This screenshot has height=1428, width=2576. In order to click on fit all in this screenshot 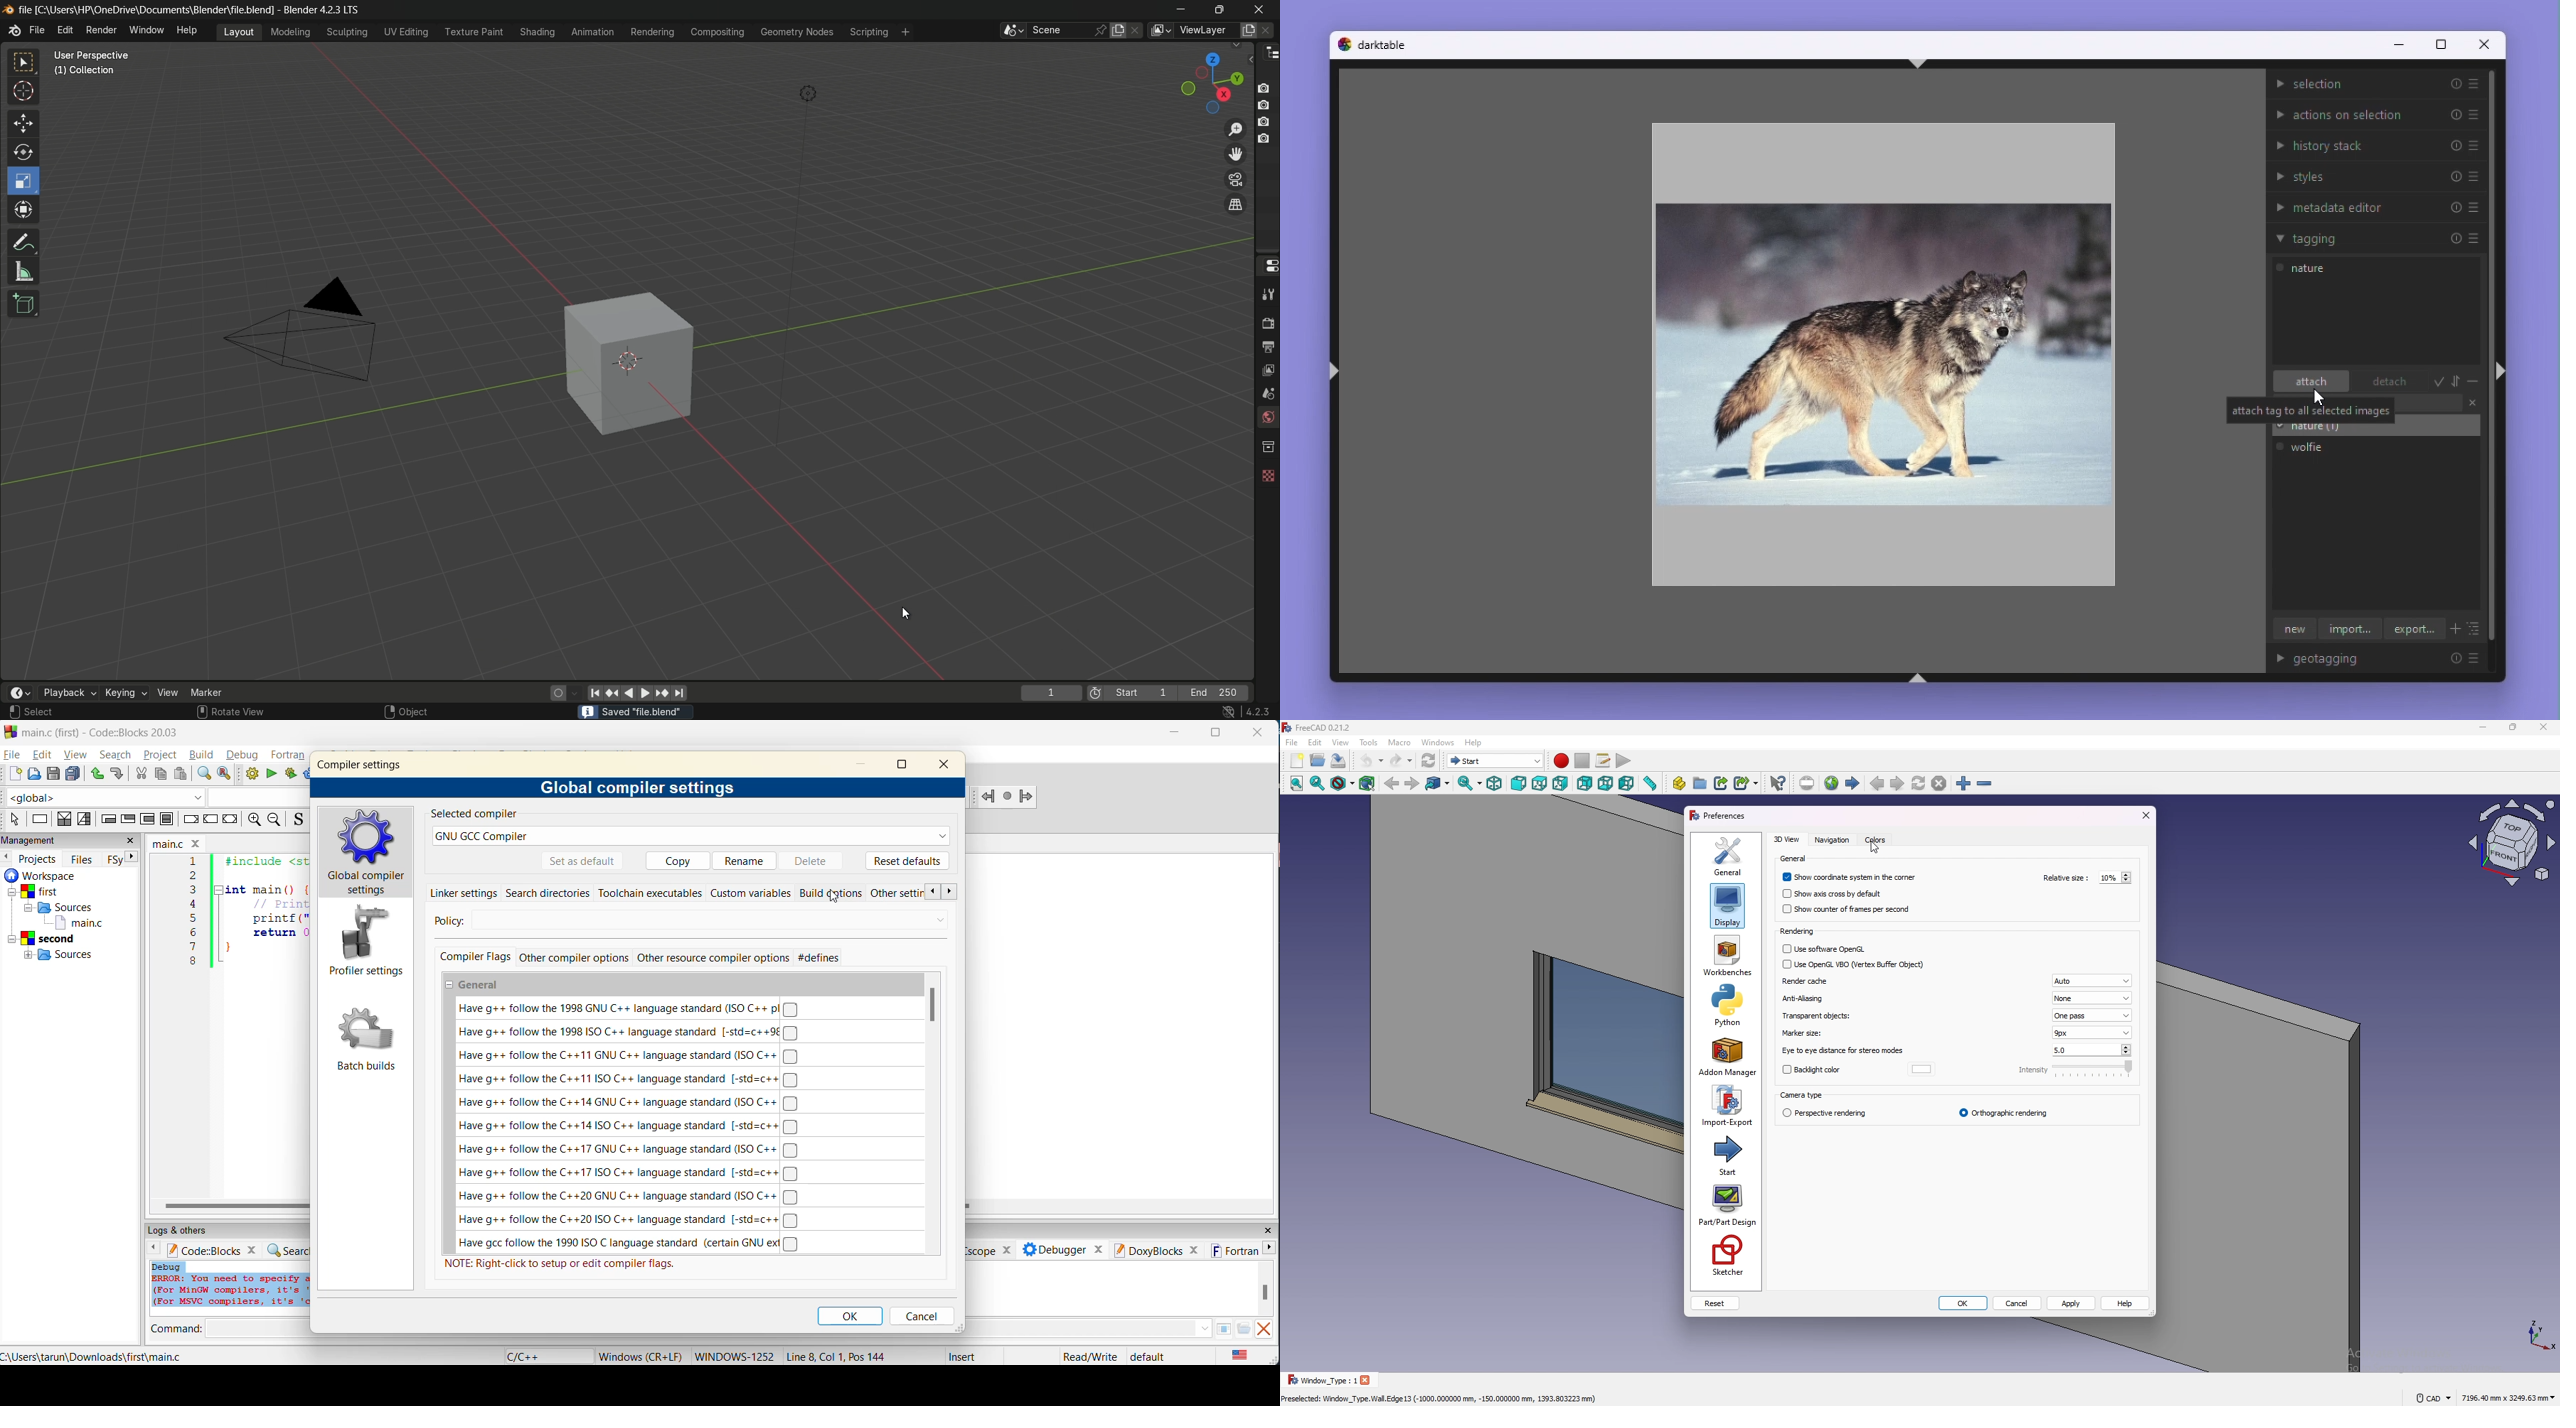, I will do `click(1295, 784)`.